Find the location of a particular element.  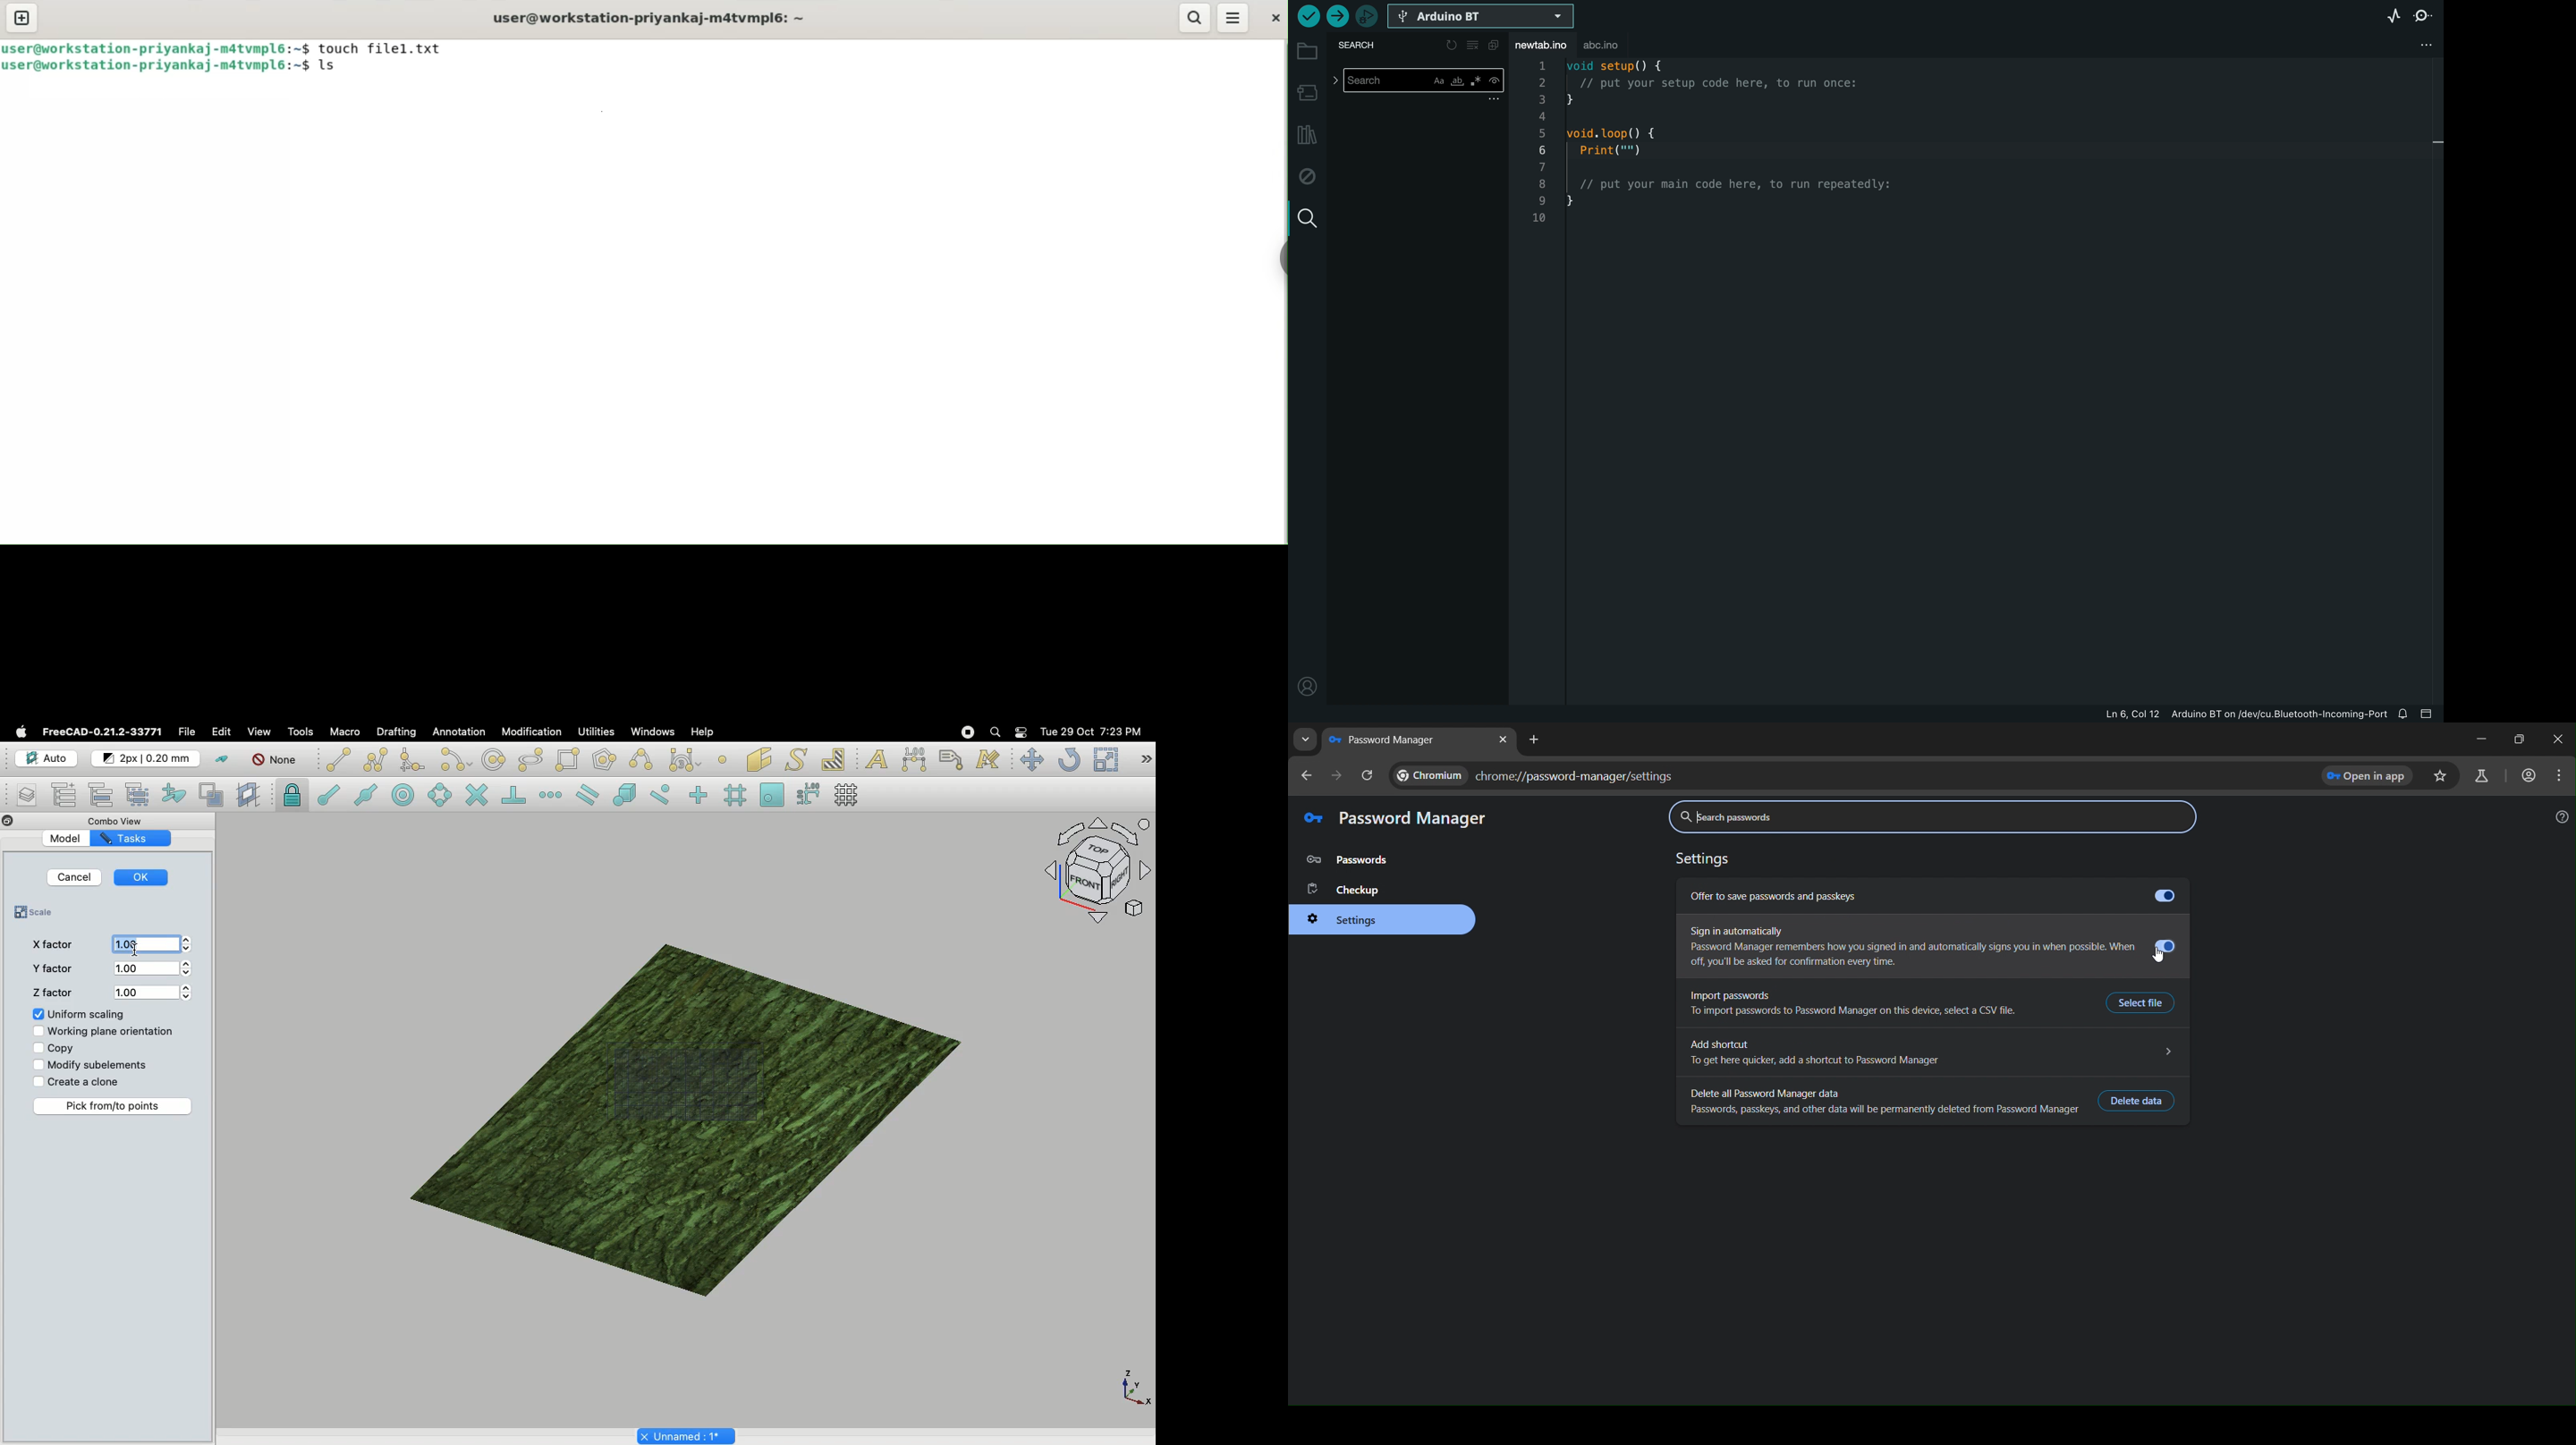

Y factor is located at coordinates (51, 971).